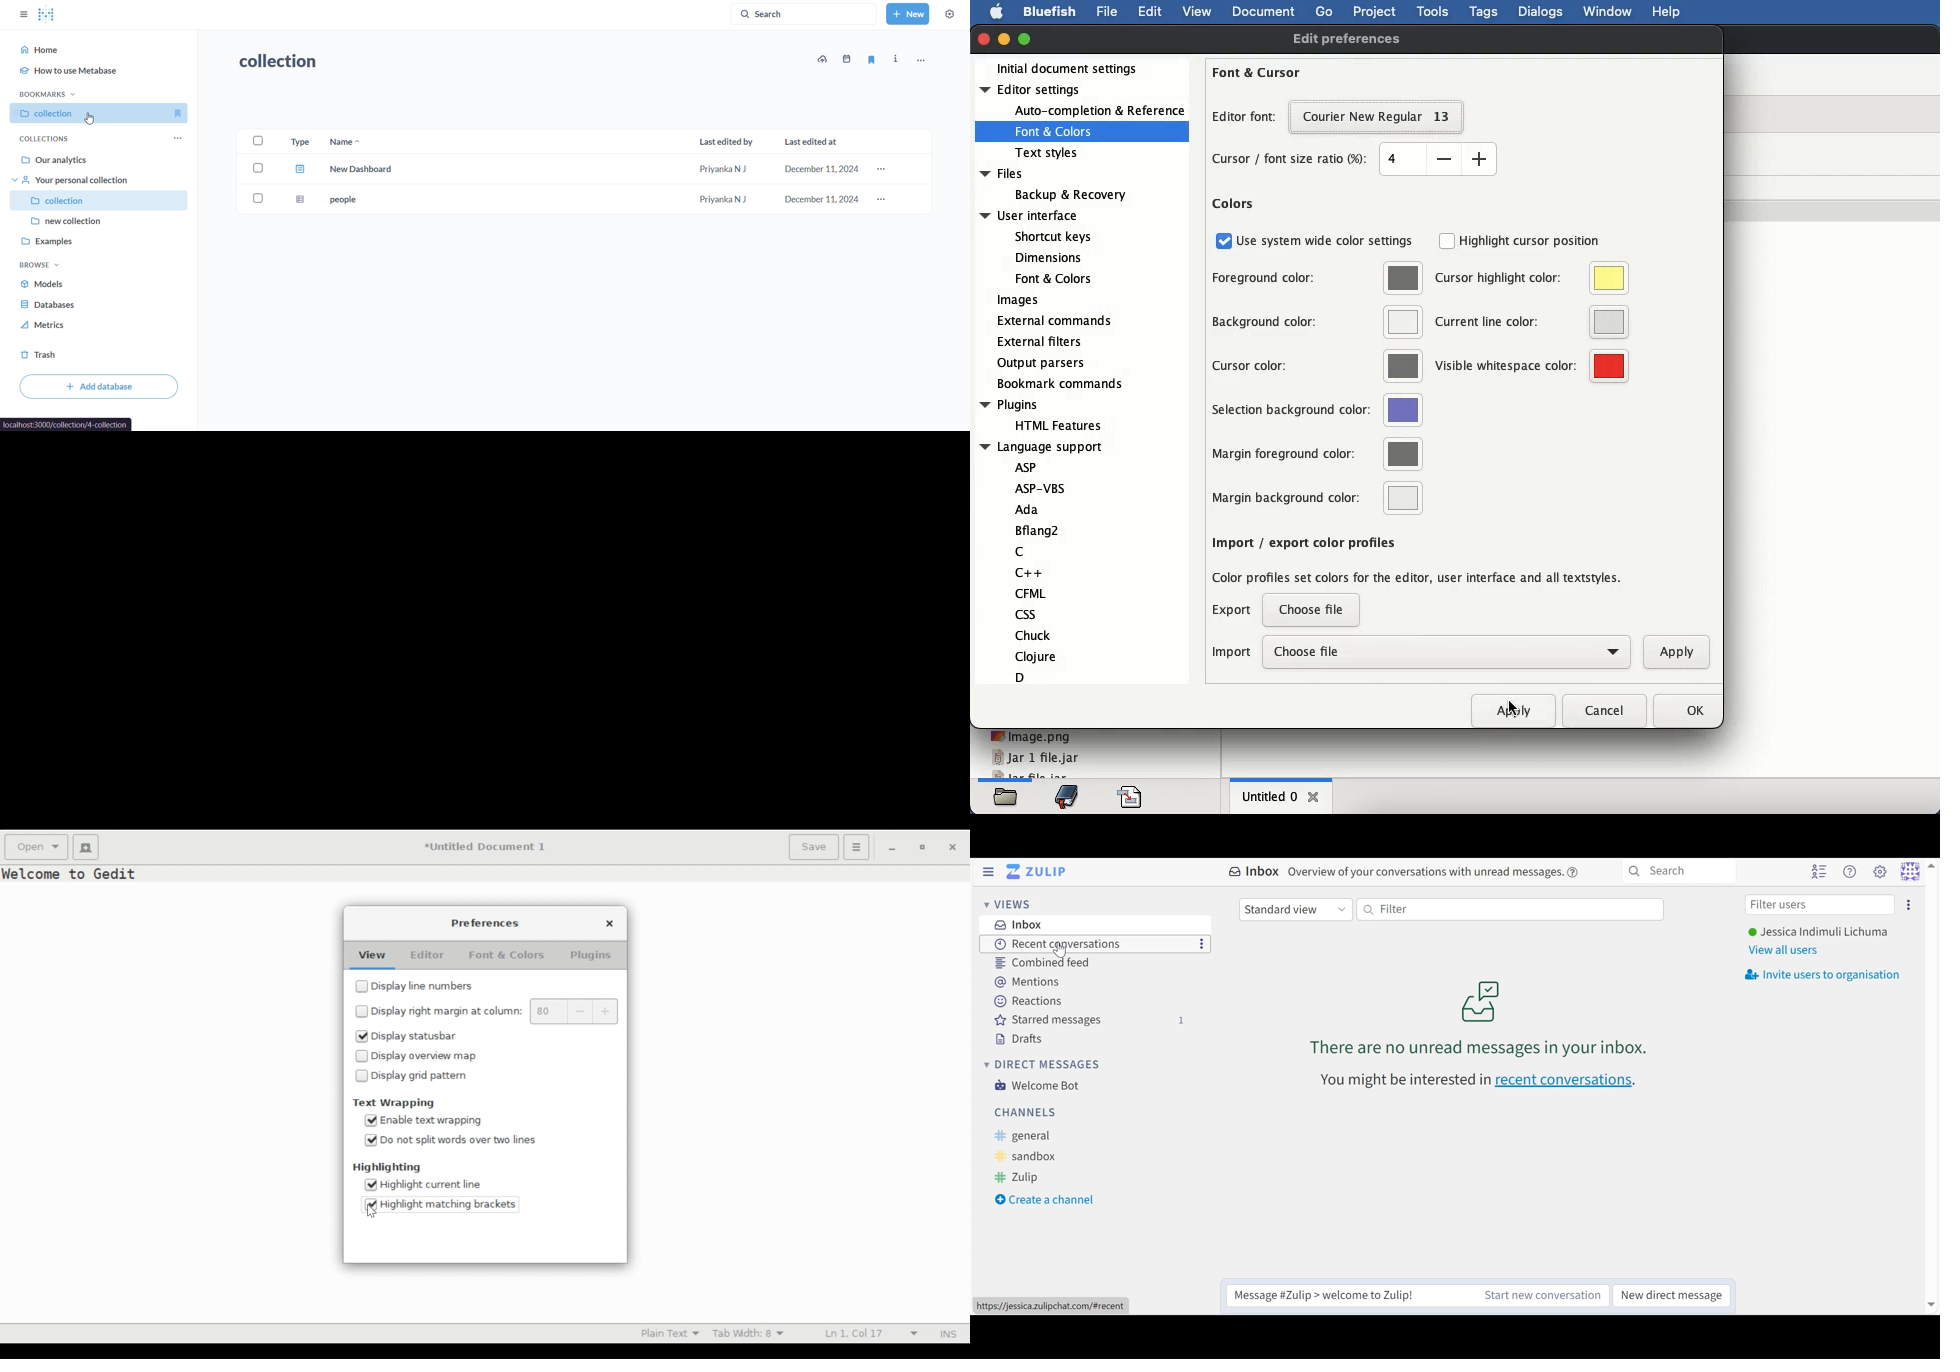 This screenshot has width=1960, height=1372. What do you see at coordinates (1017, 925) in the screenshot?
I see `Inbox` at bounding box center [1017, 925].